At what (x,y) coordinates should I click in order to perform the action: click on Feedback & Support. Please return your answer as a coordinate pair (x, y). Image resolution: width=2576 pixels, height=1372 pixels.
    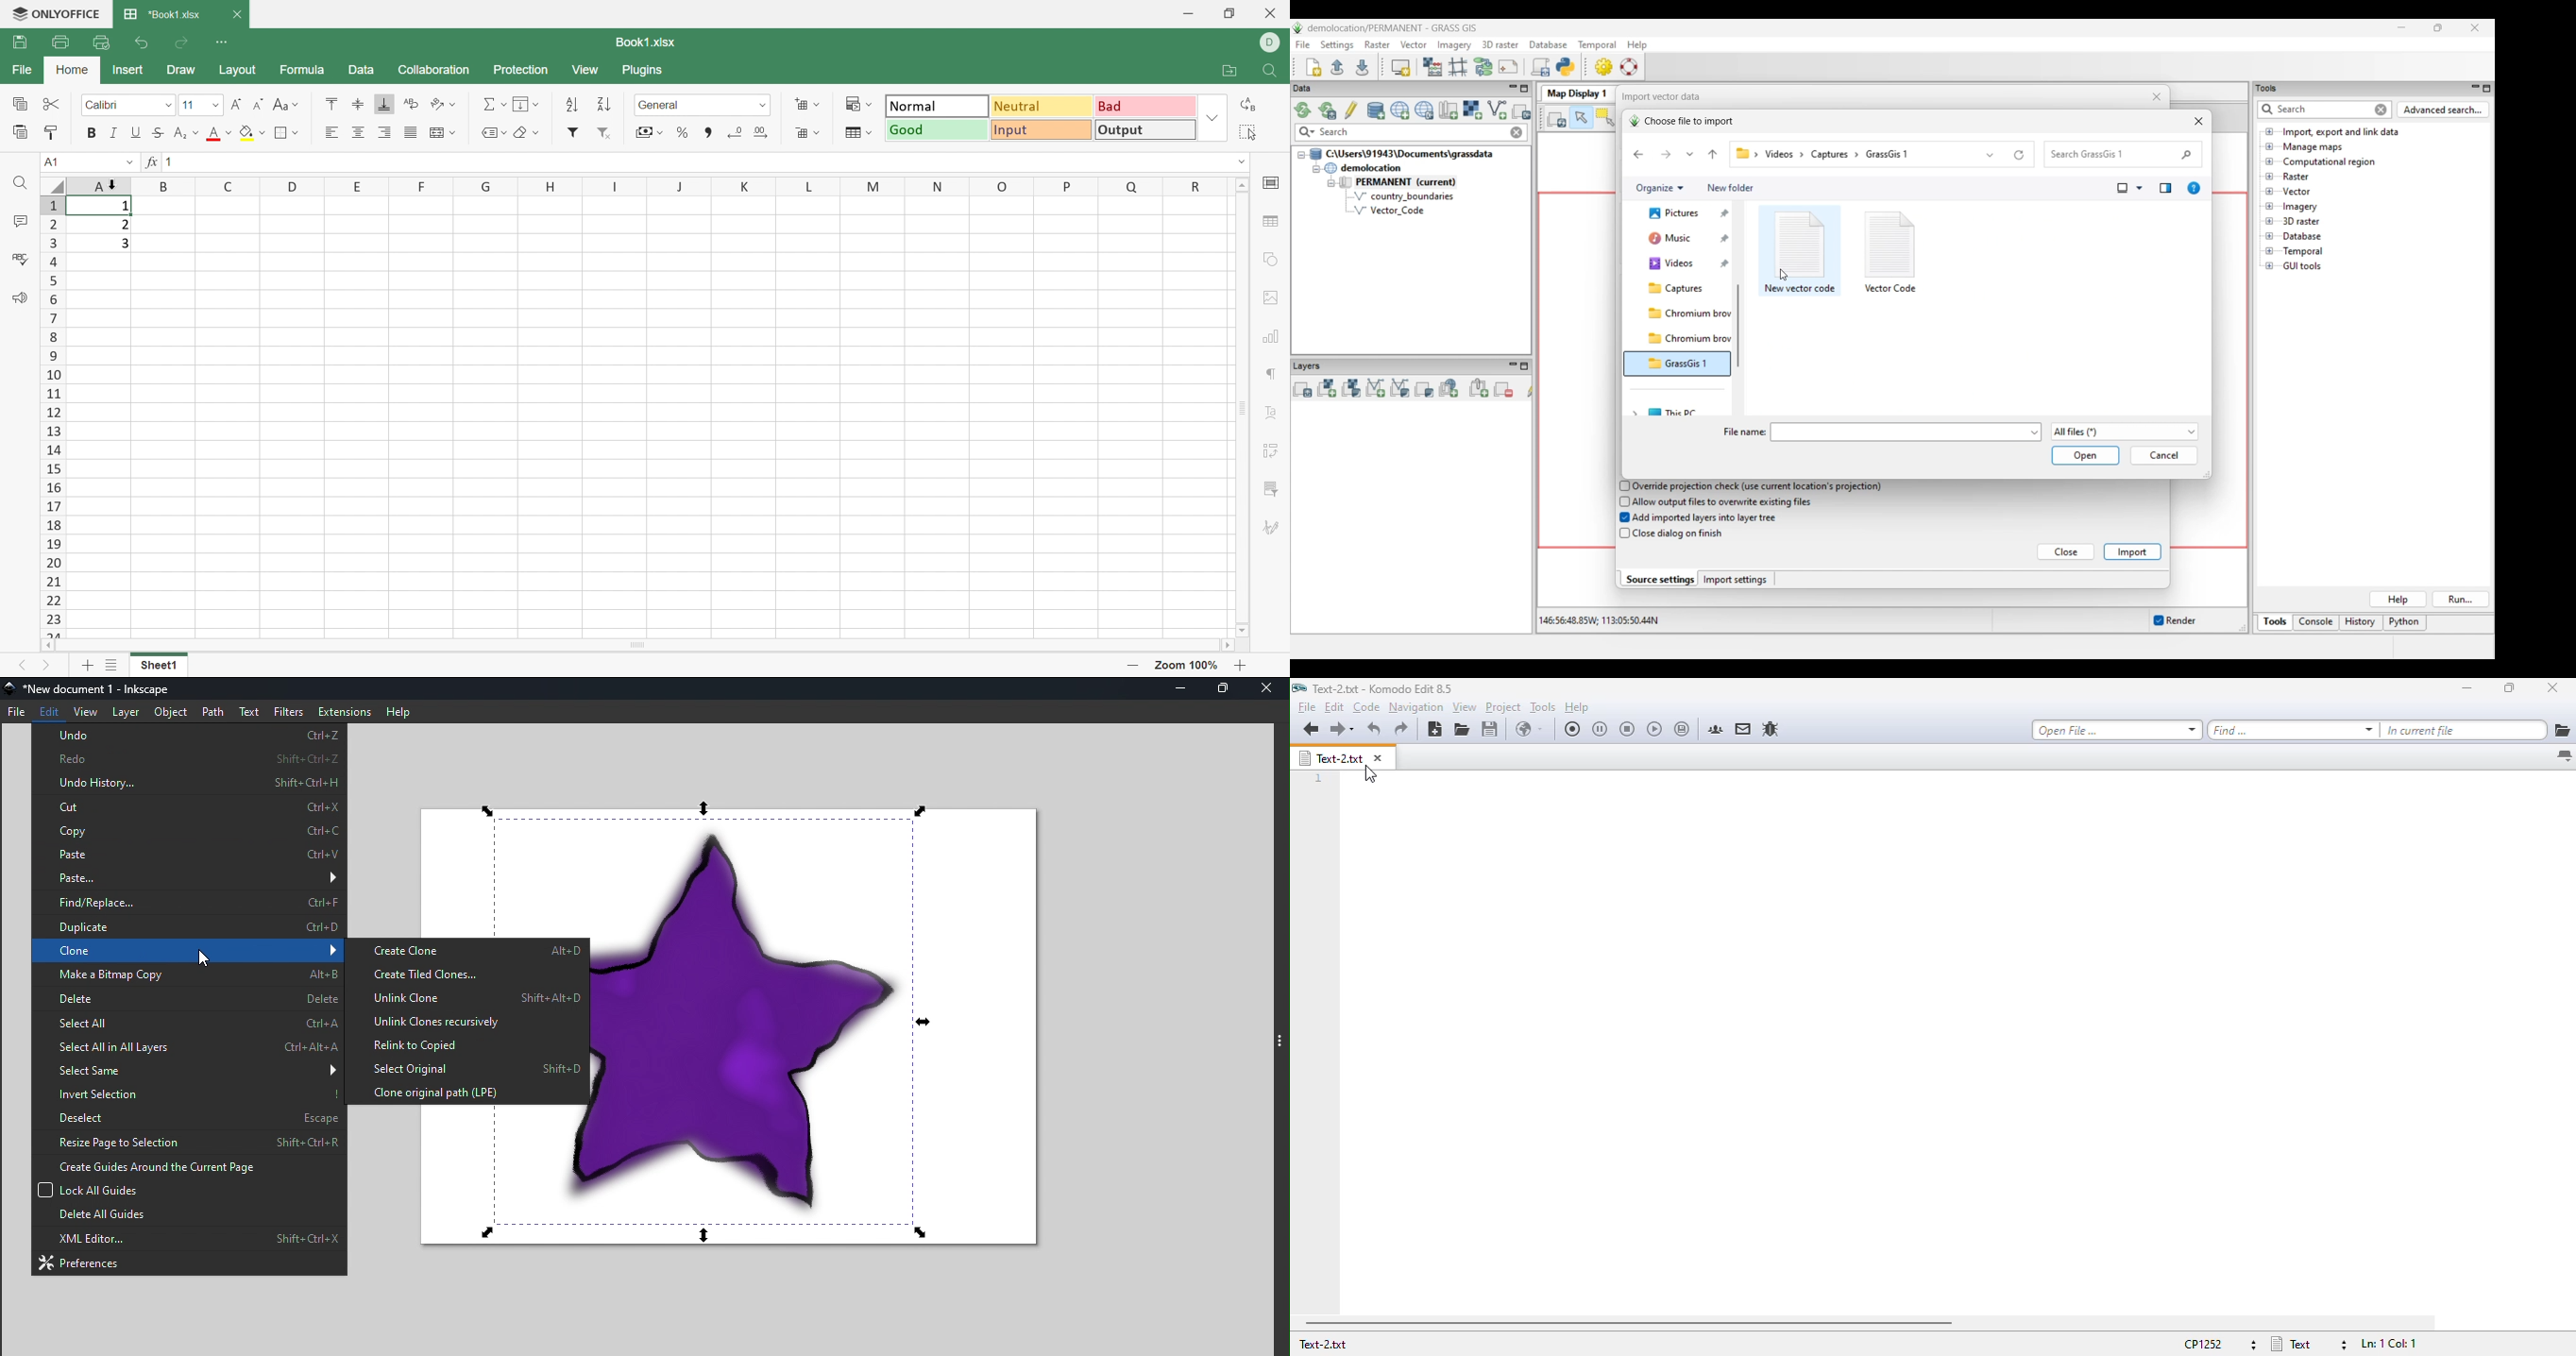
    Looking at the image, I should click on (19, 298).